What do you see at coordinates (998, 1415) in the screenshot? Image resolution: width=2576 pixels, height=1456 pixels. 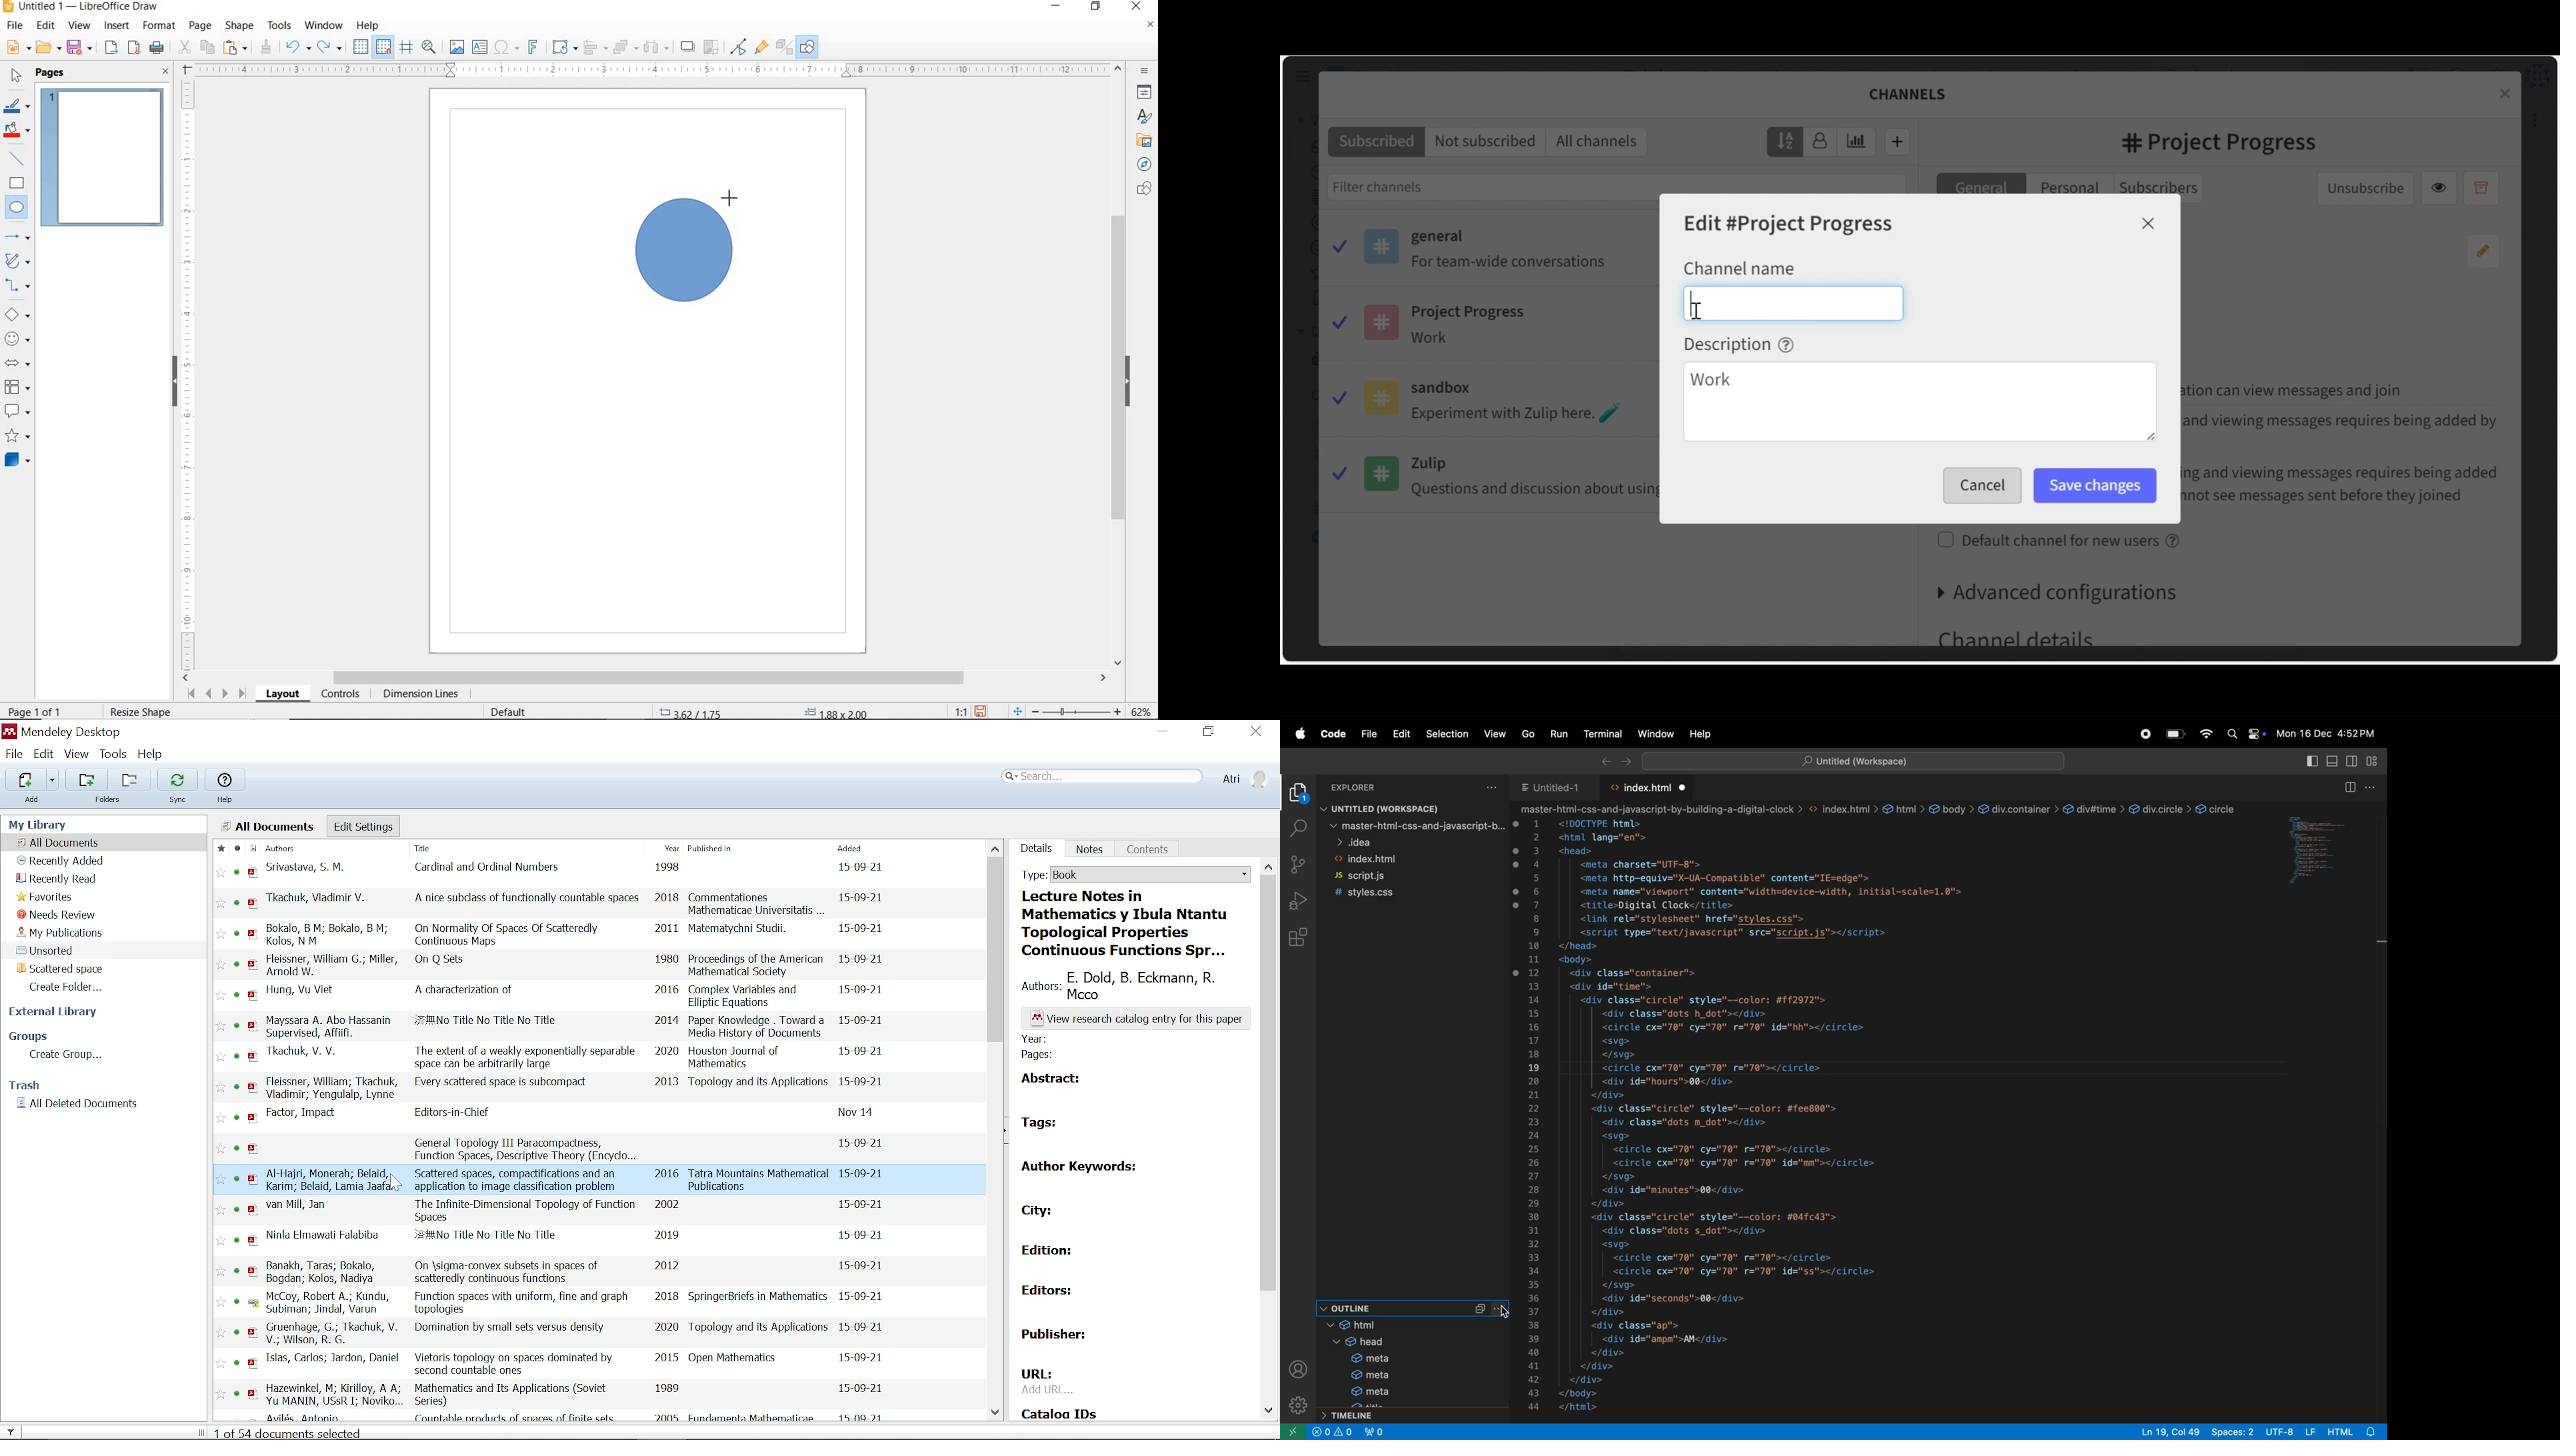 I see `Move down in all files` at bounding box center [998, 1415].